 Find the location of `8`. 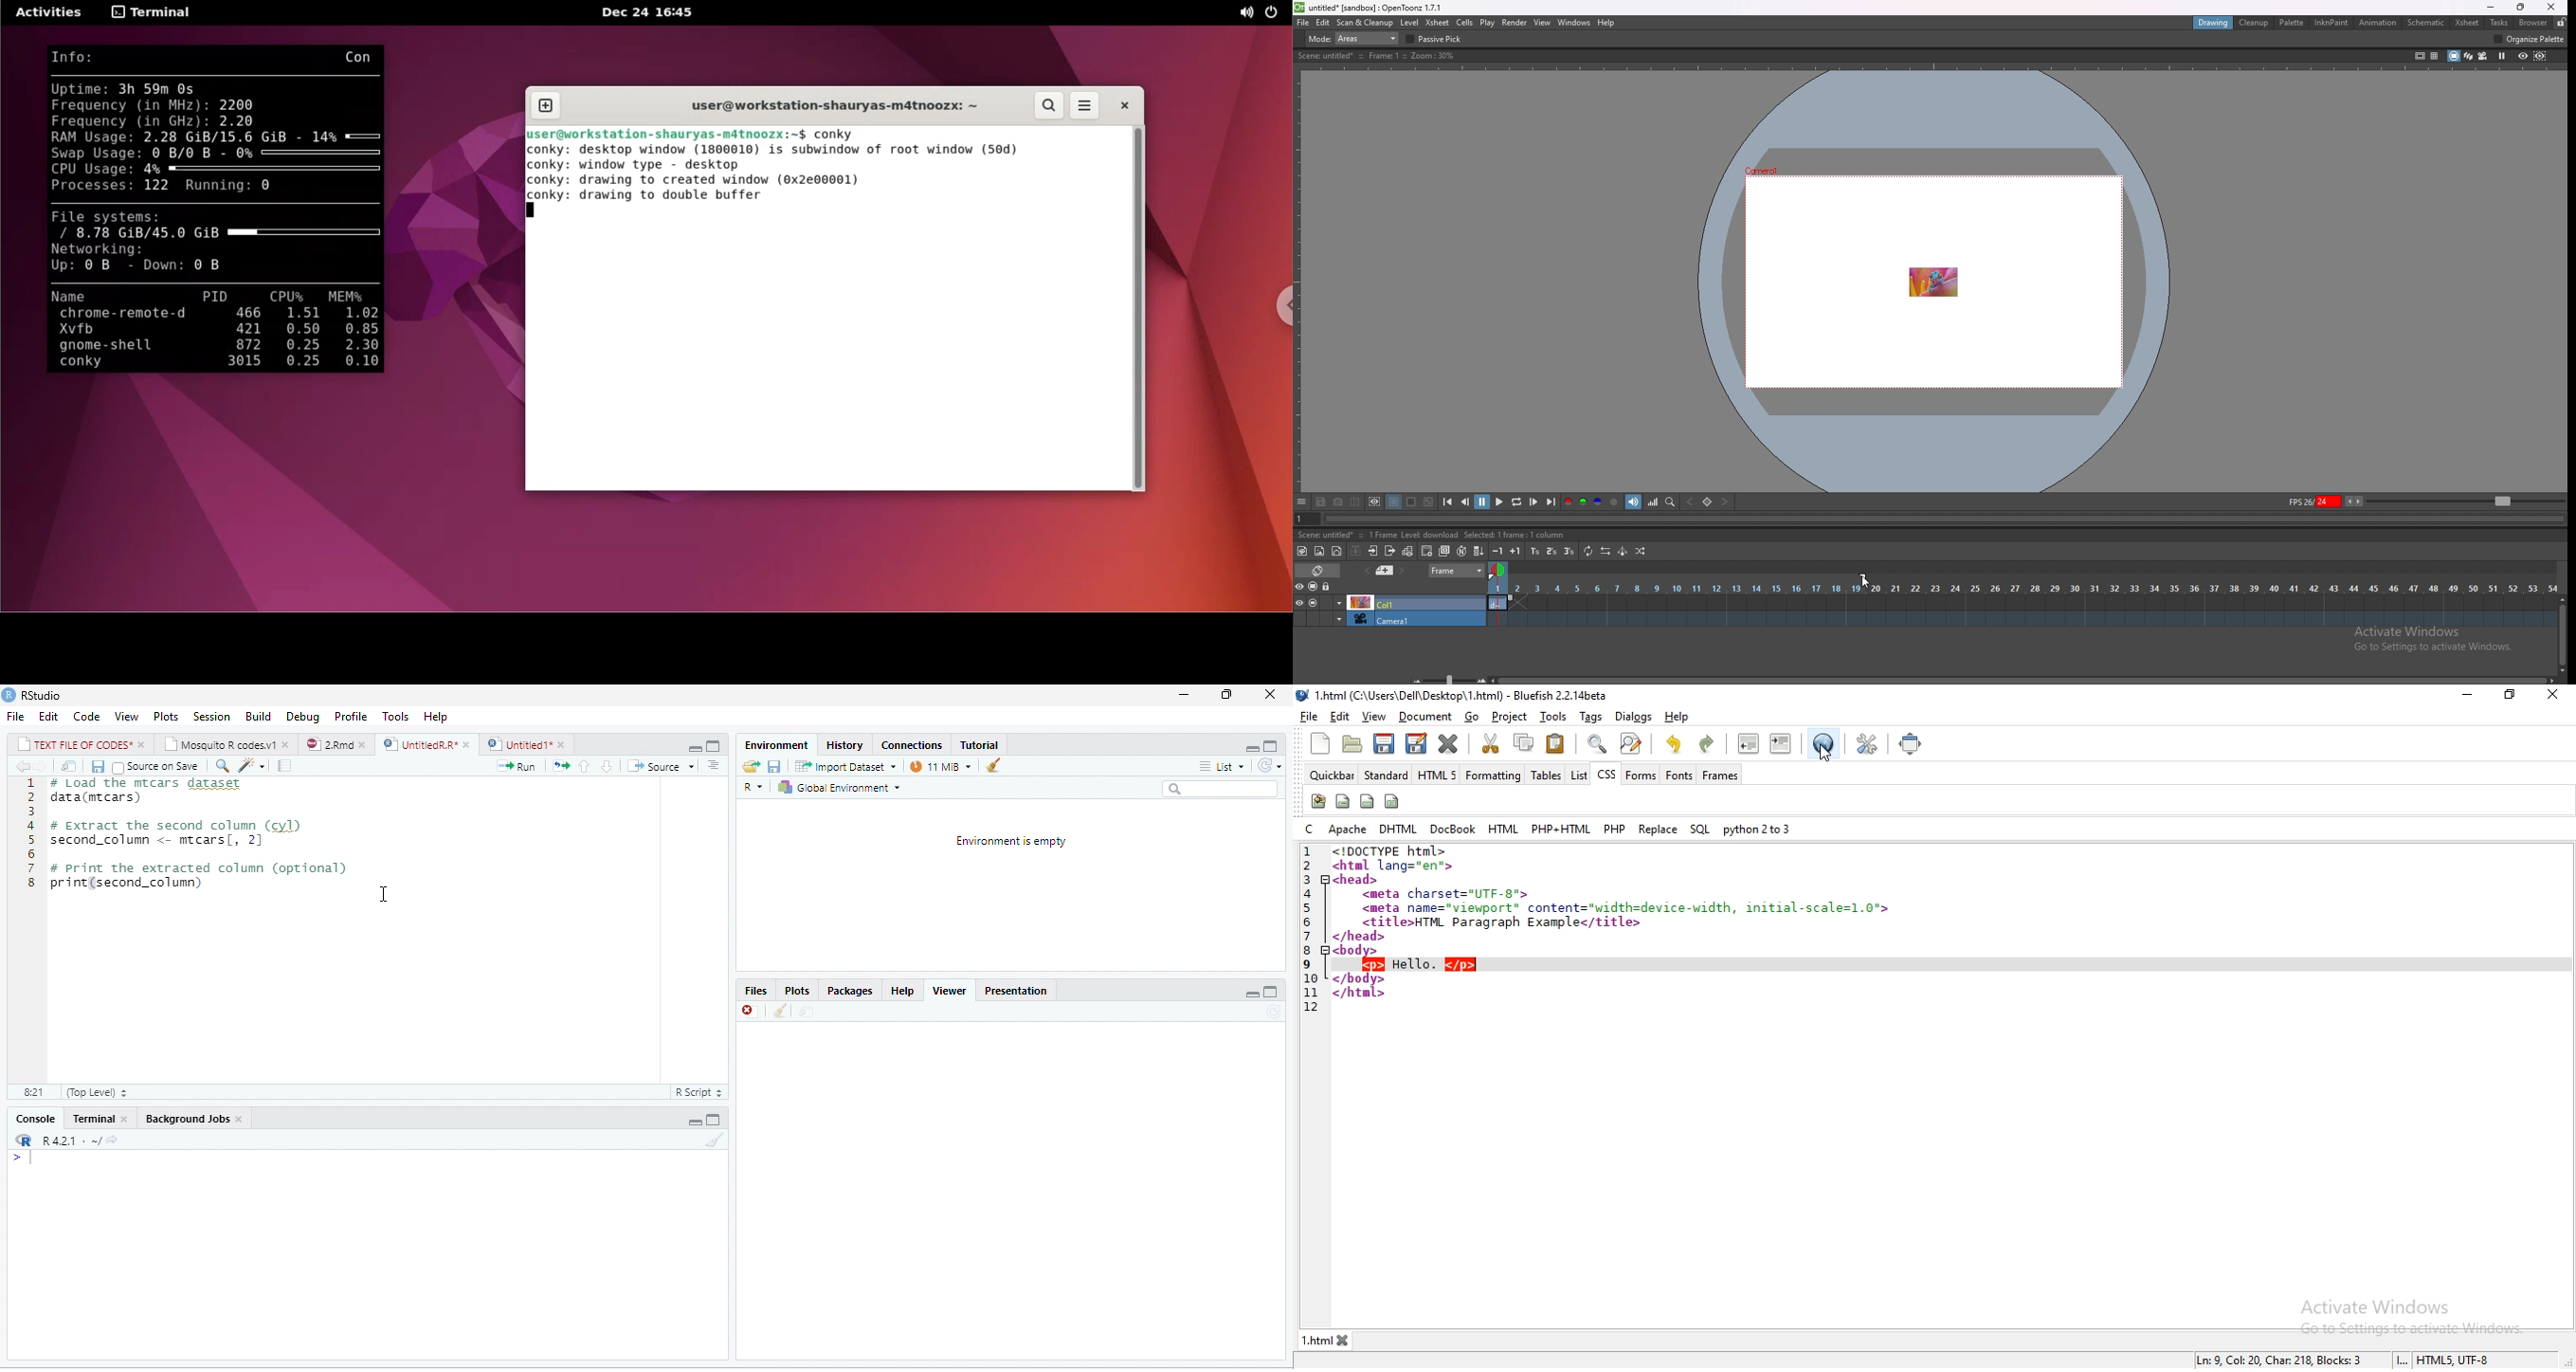

8 is located at coordinates (30, 883).